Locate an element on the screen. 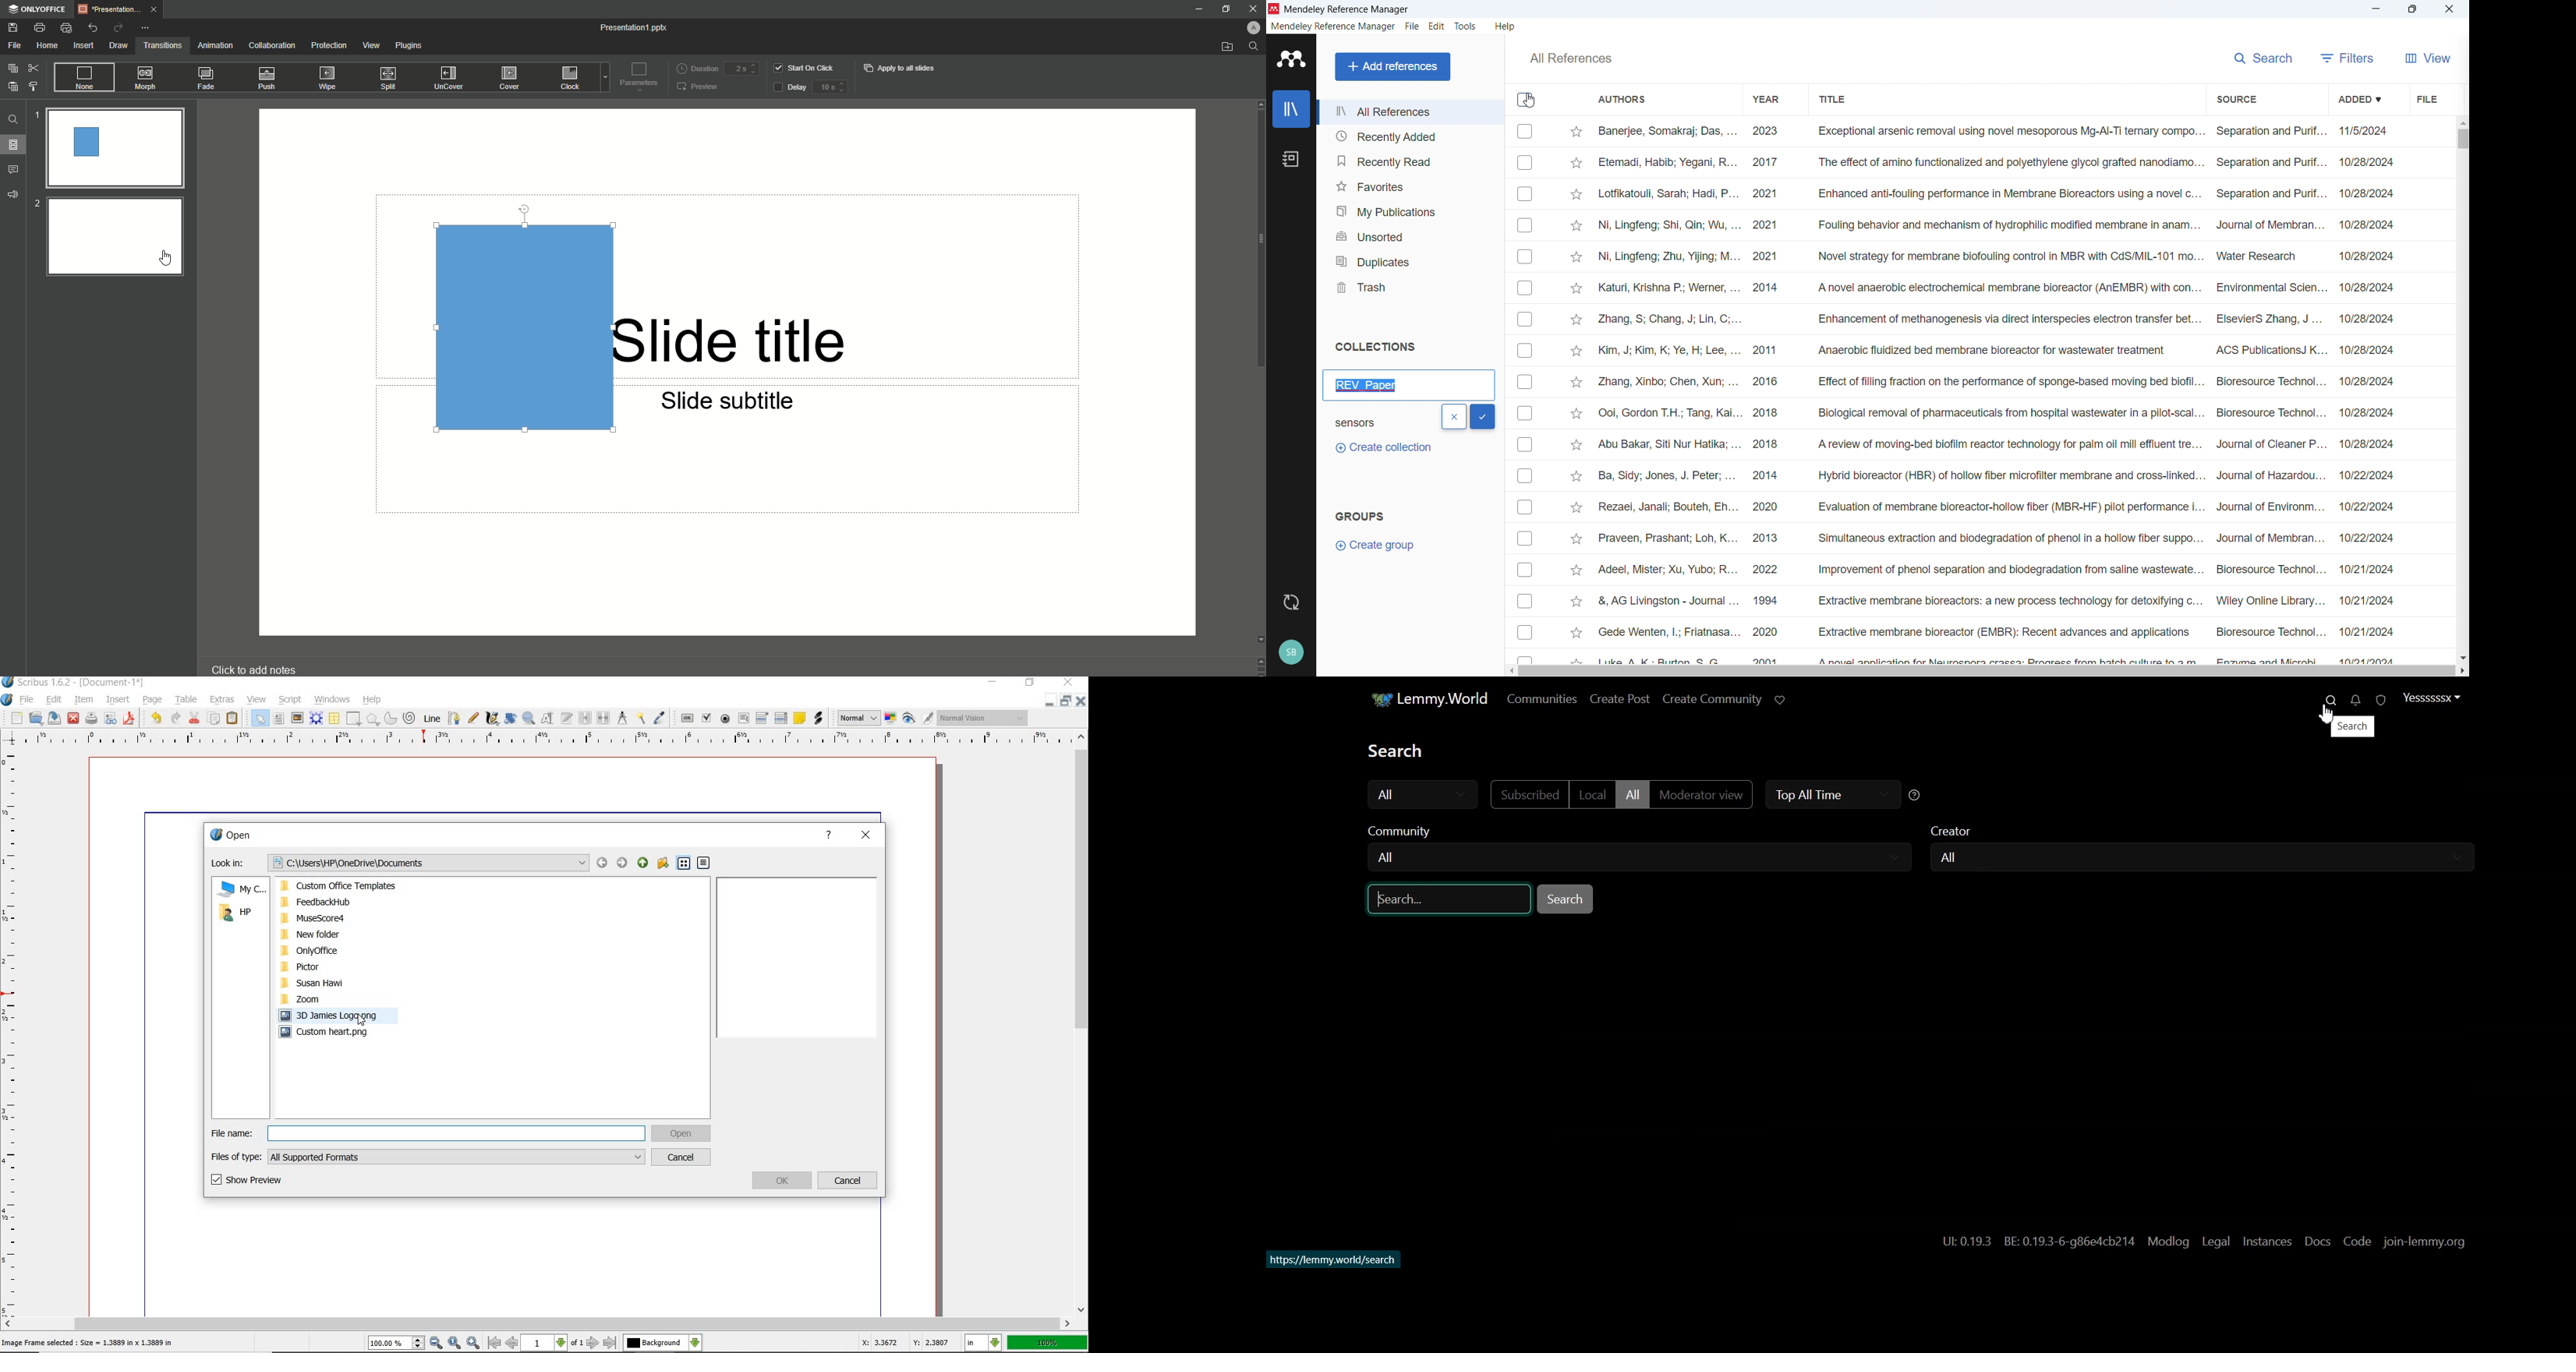  Subscribed is located at coordinates (1527, 795).